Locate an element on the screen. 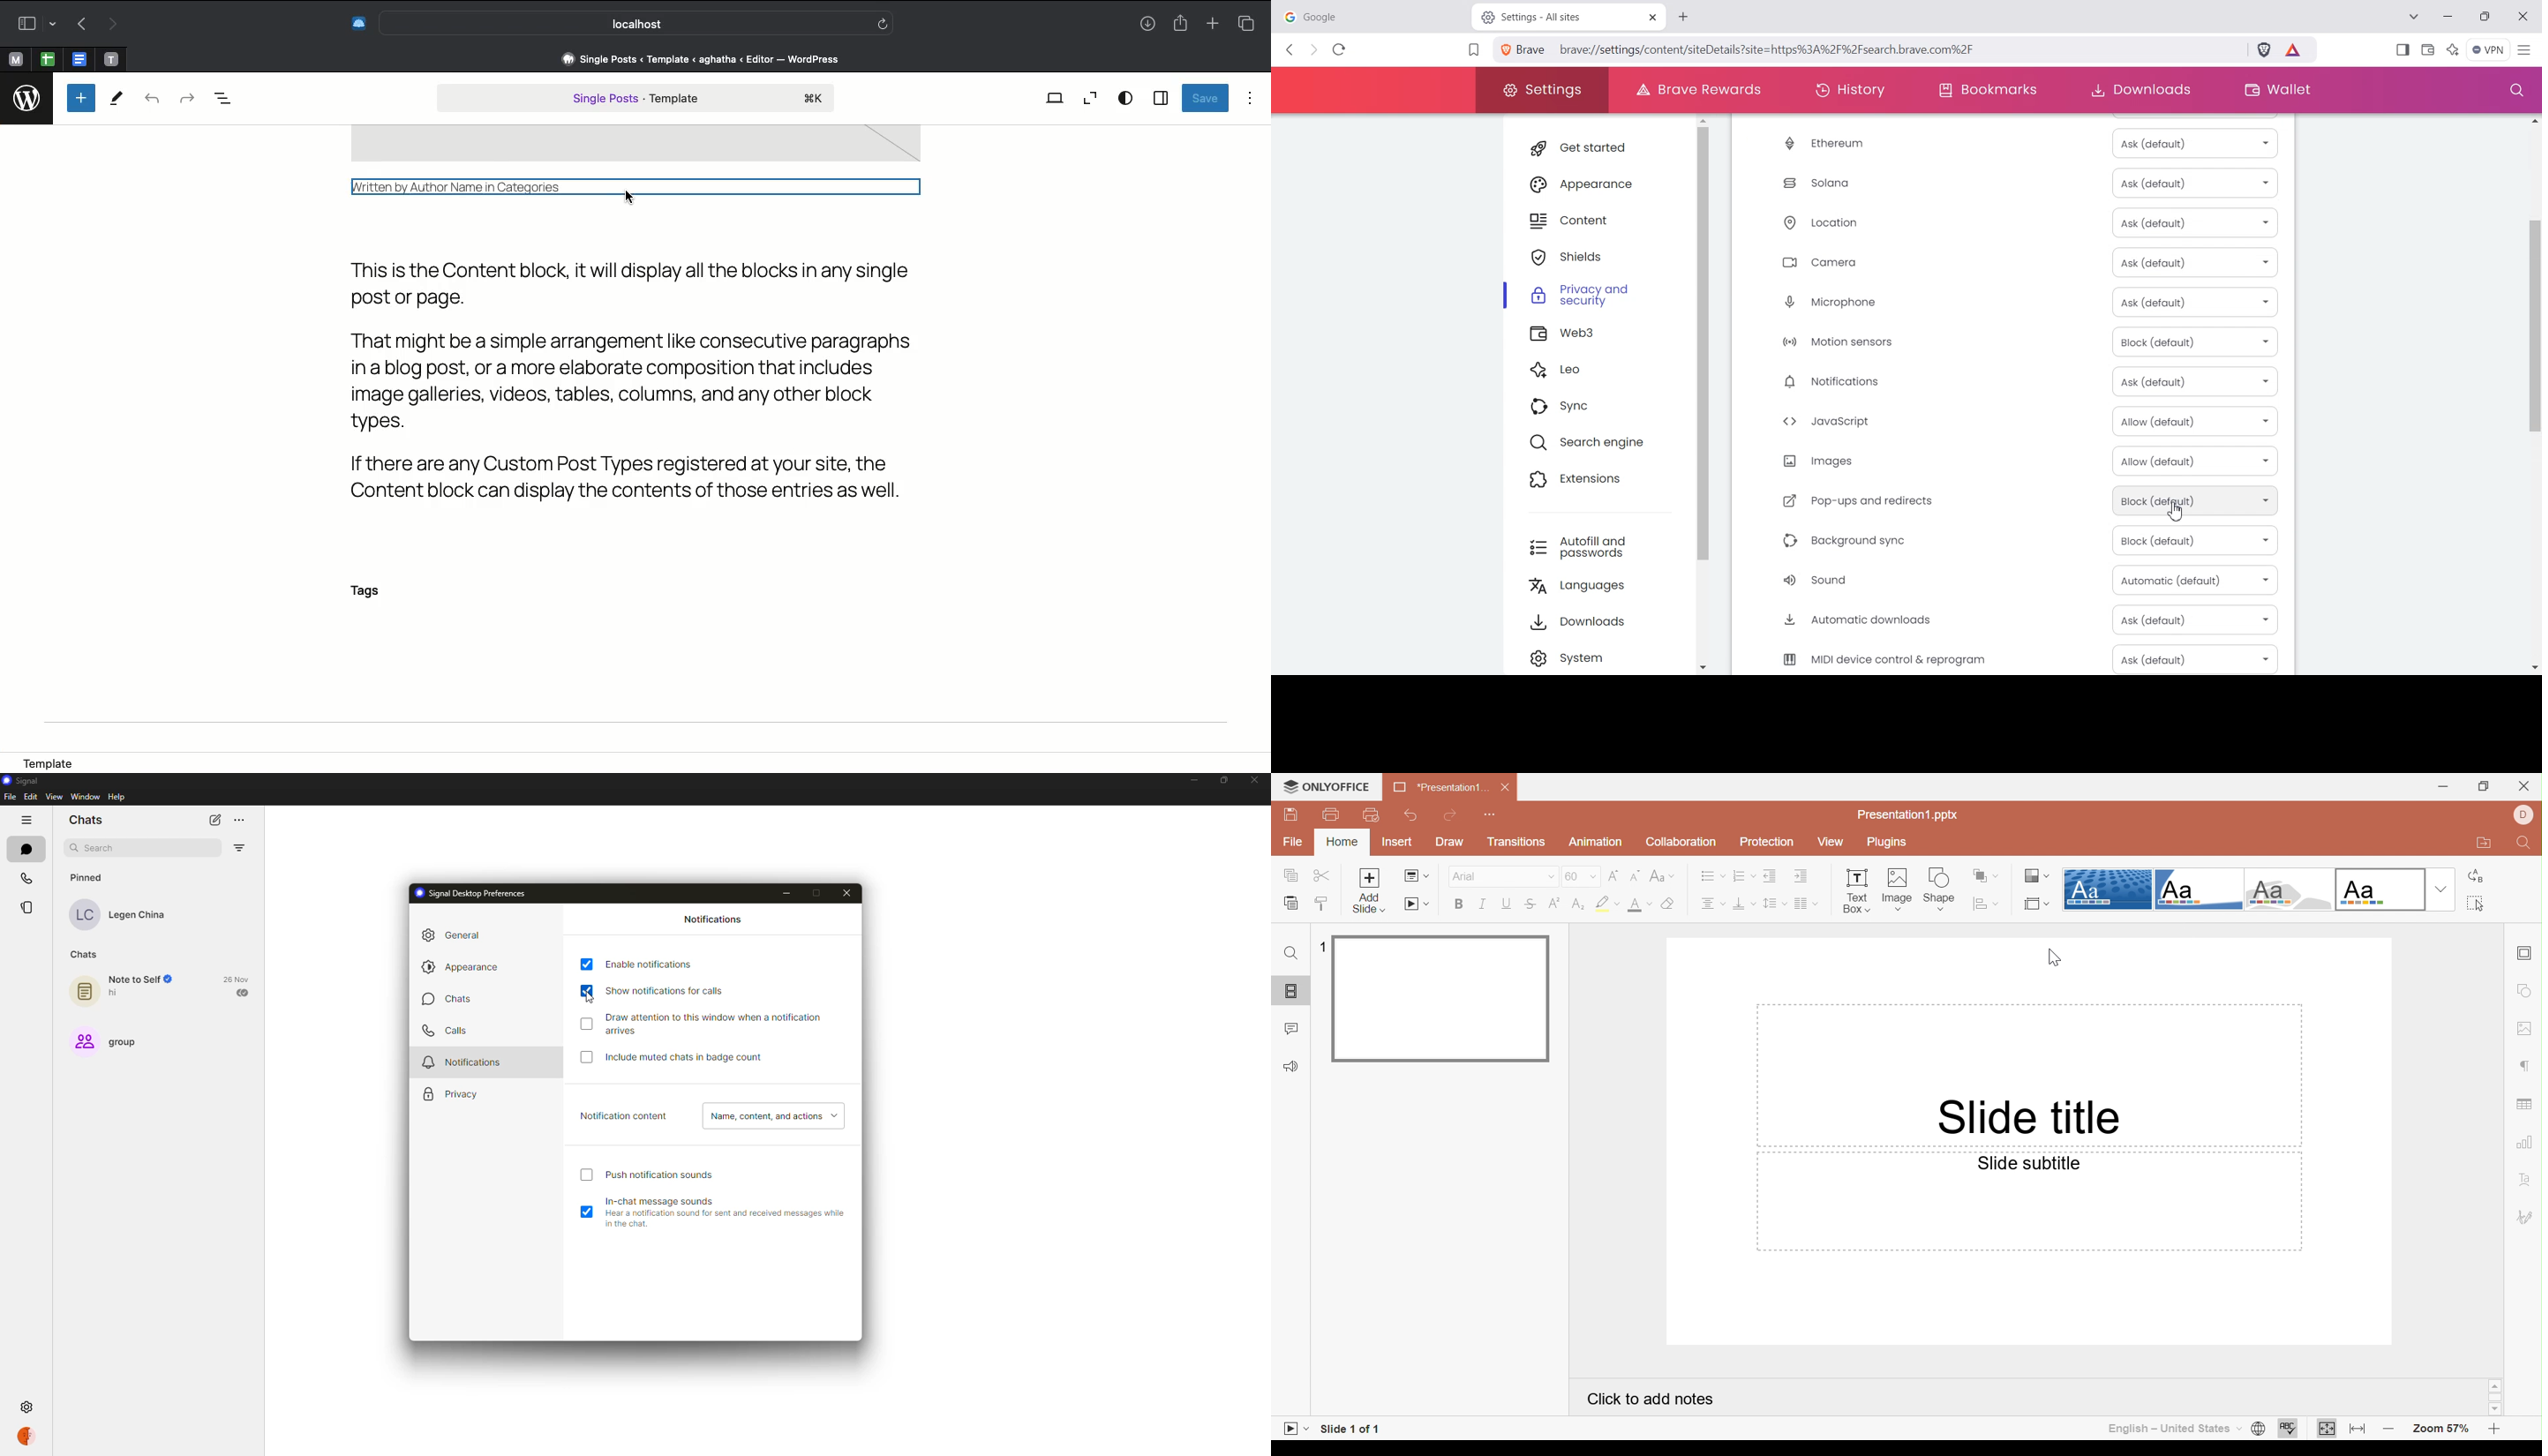  Home is located at coordinates (1343, 842).